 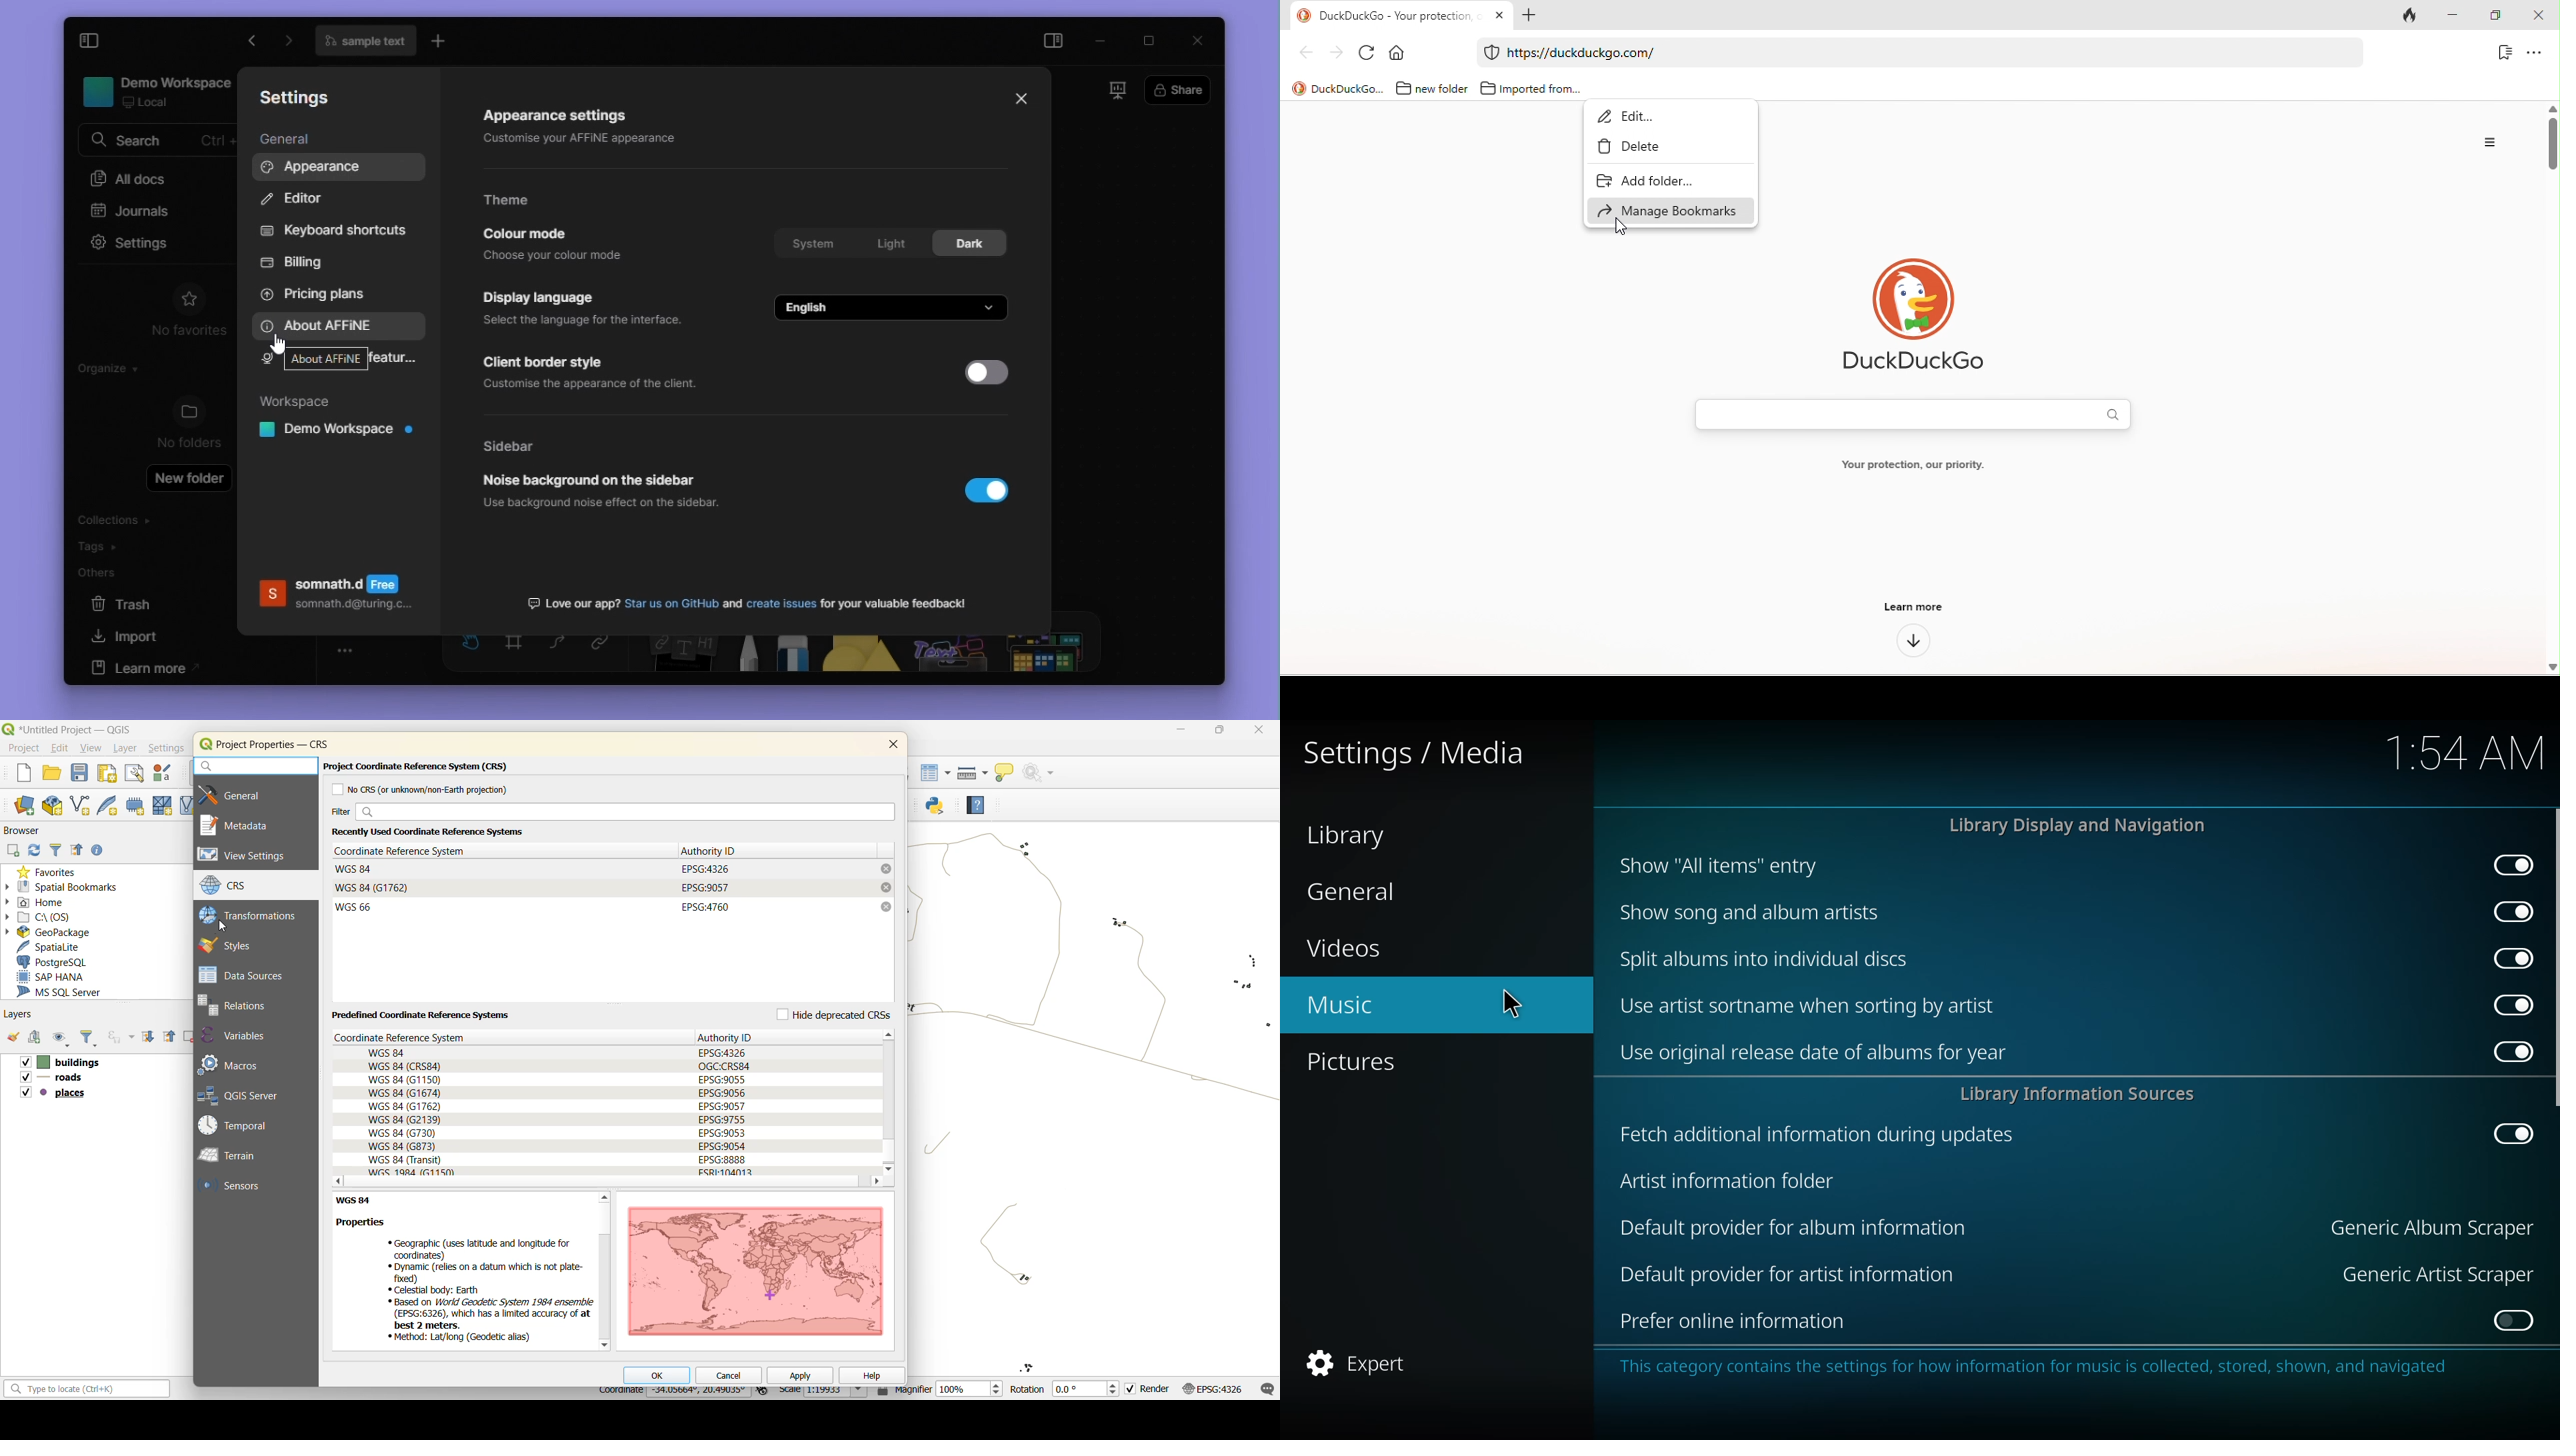 I want to click on new data source manager, so click(x=28, y=807).